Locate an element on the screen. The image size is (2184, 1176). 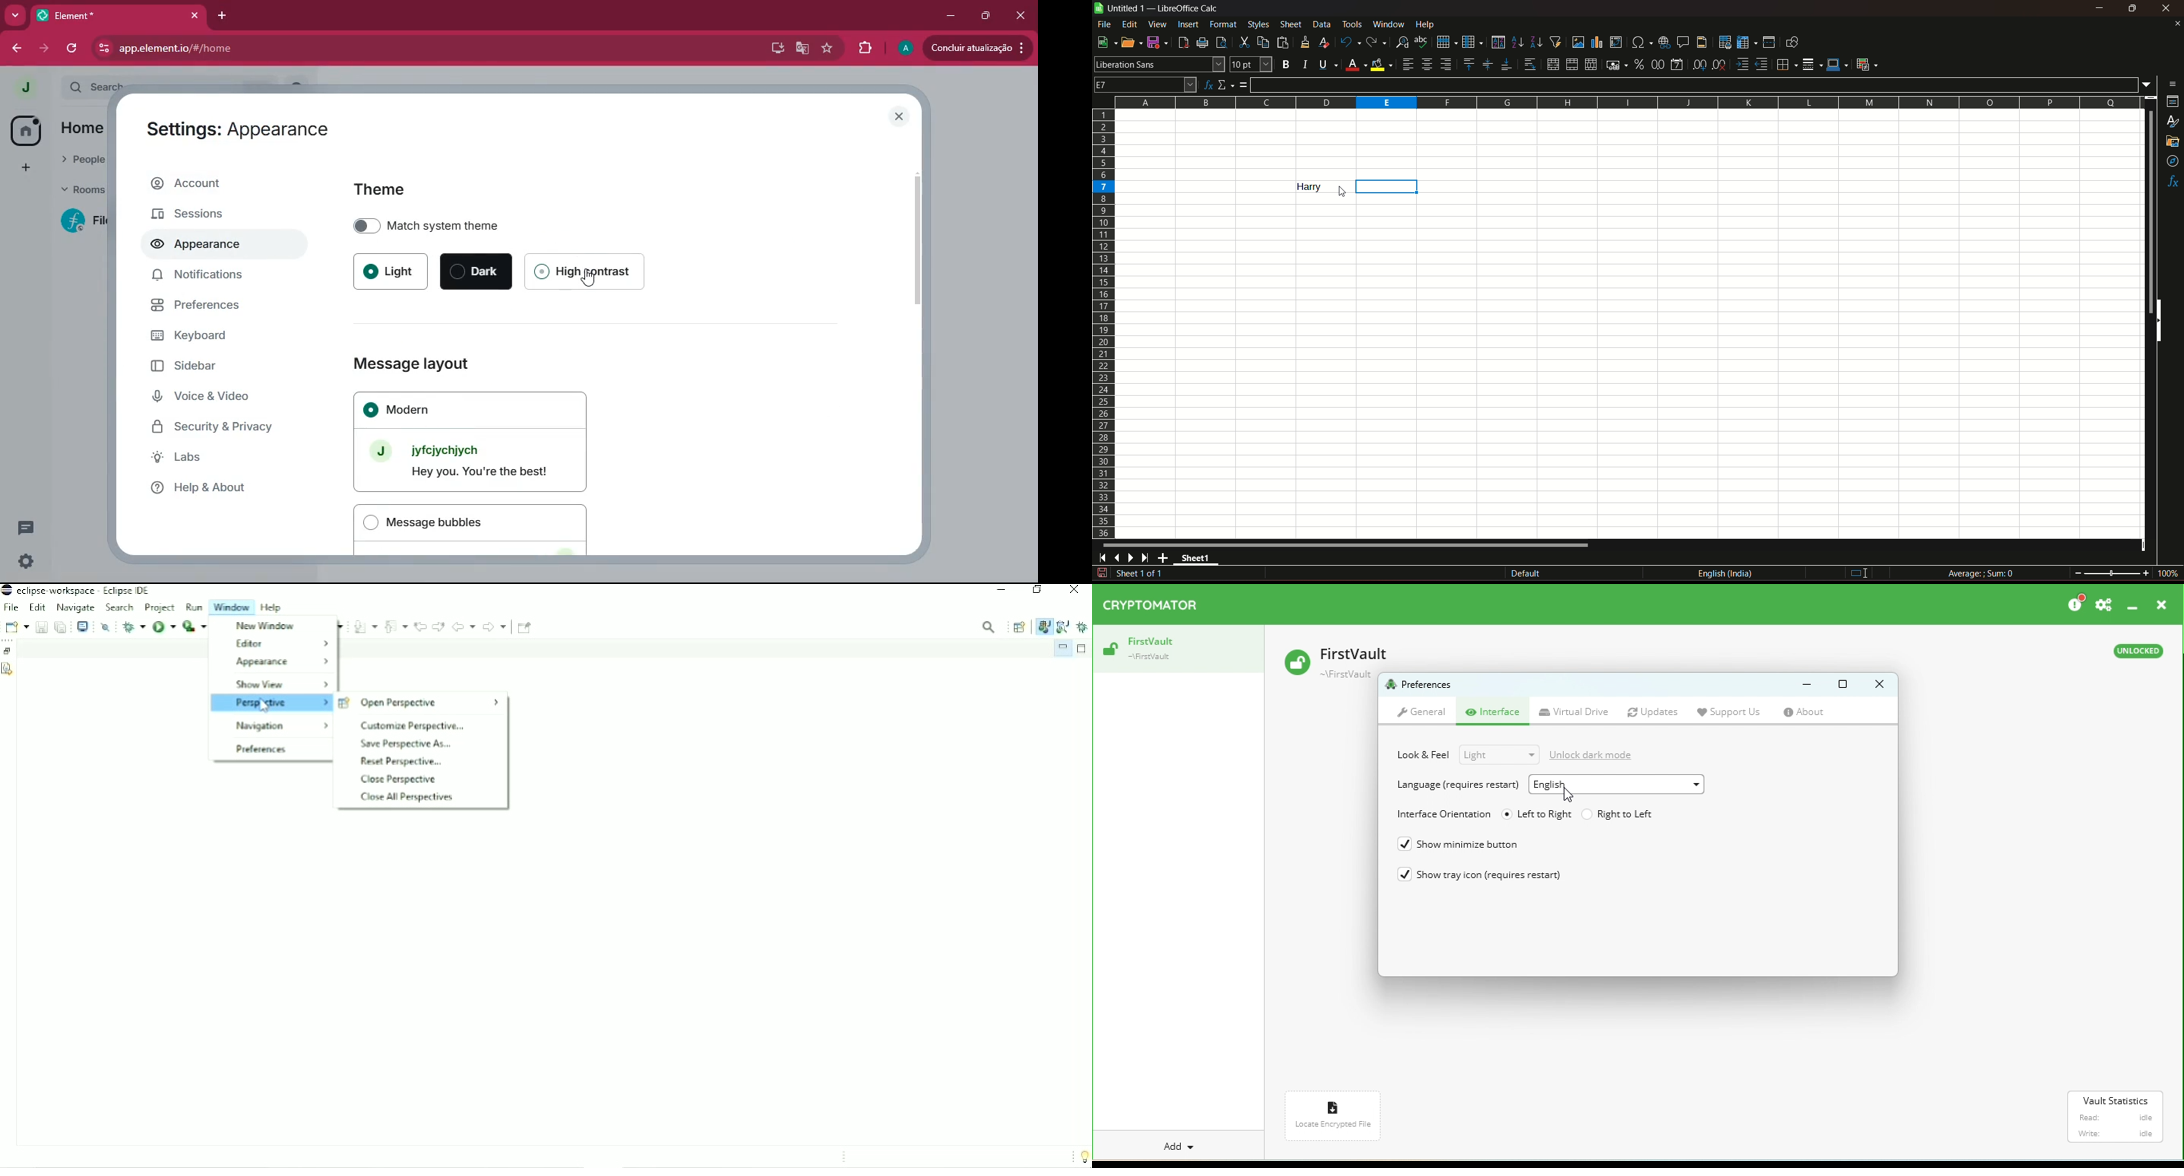
split window is located at coordinates (1769, 42).